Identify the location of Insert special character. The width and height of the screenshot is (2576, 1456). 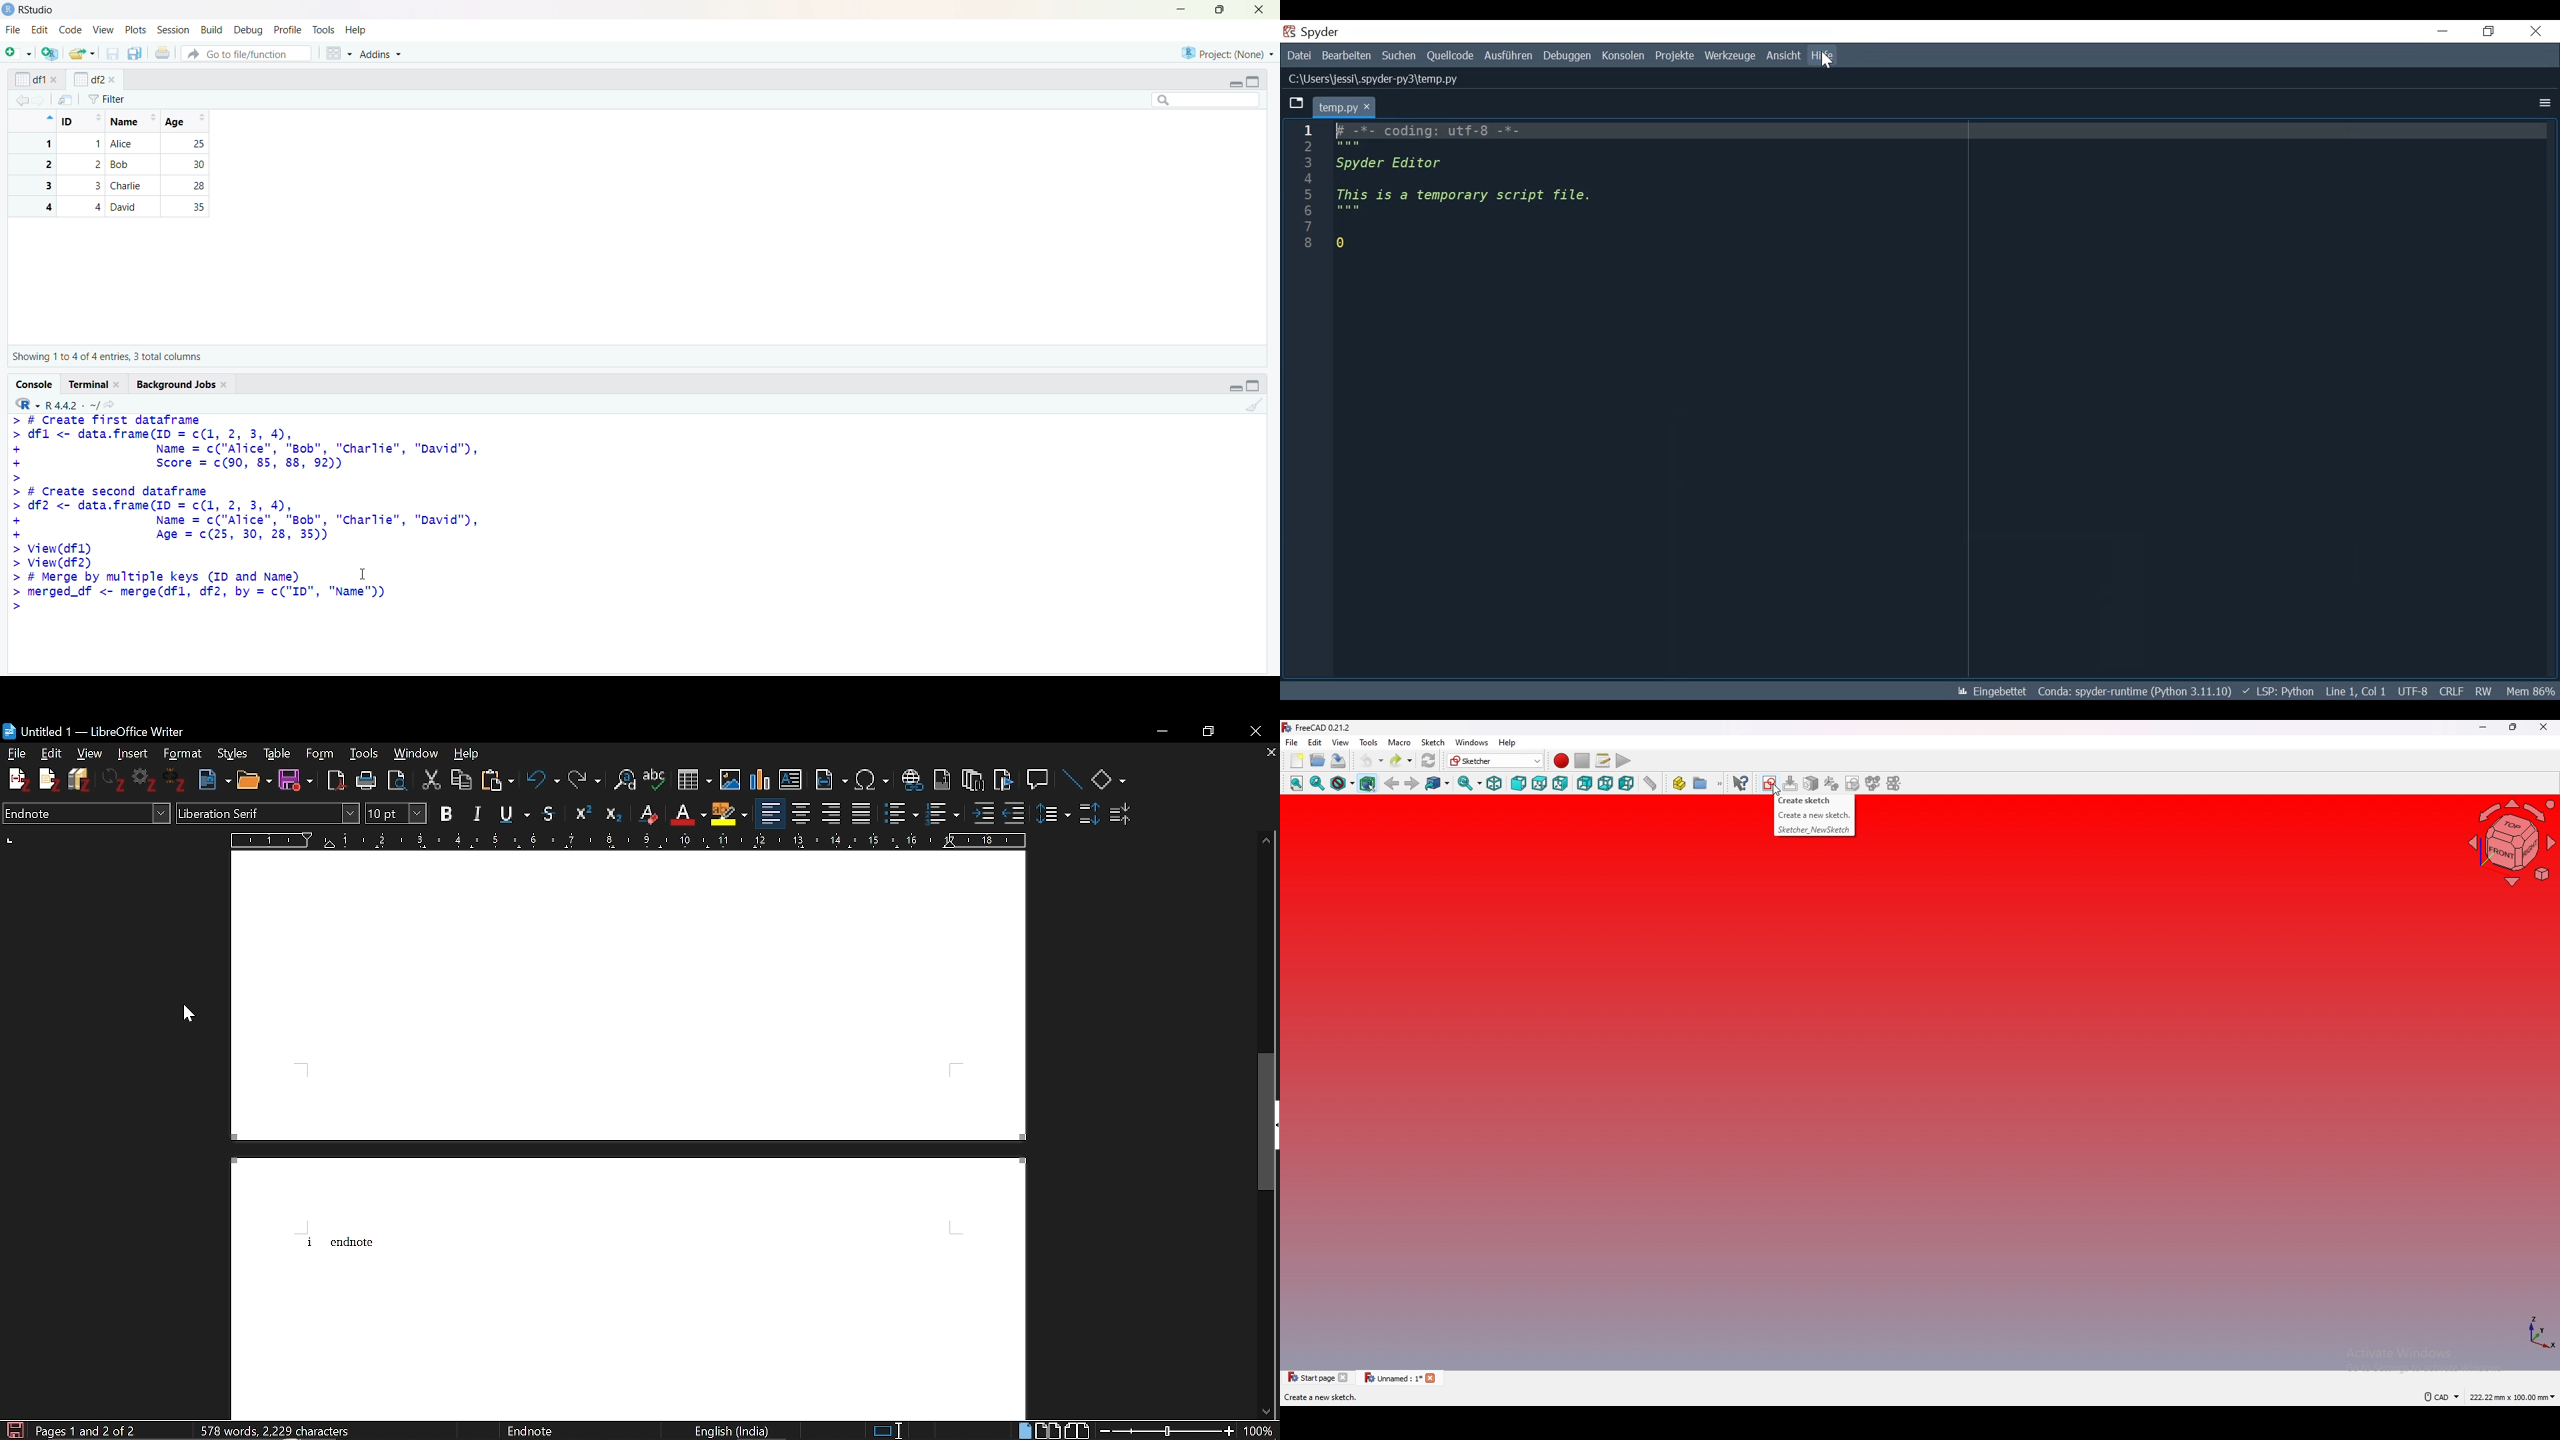
(871, 780).